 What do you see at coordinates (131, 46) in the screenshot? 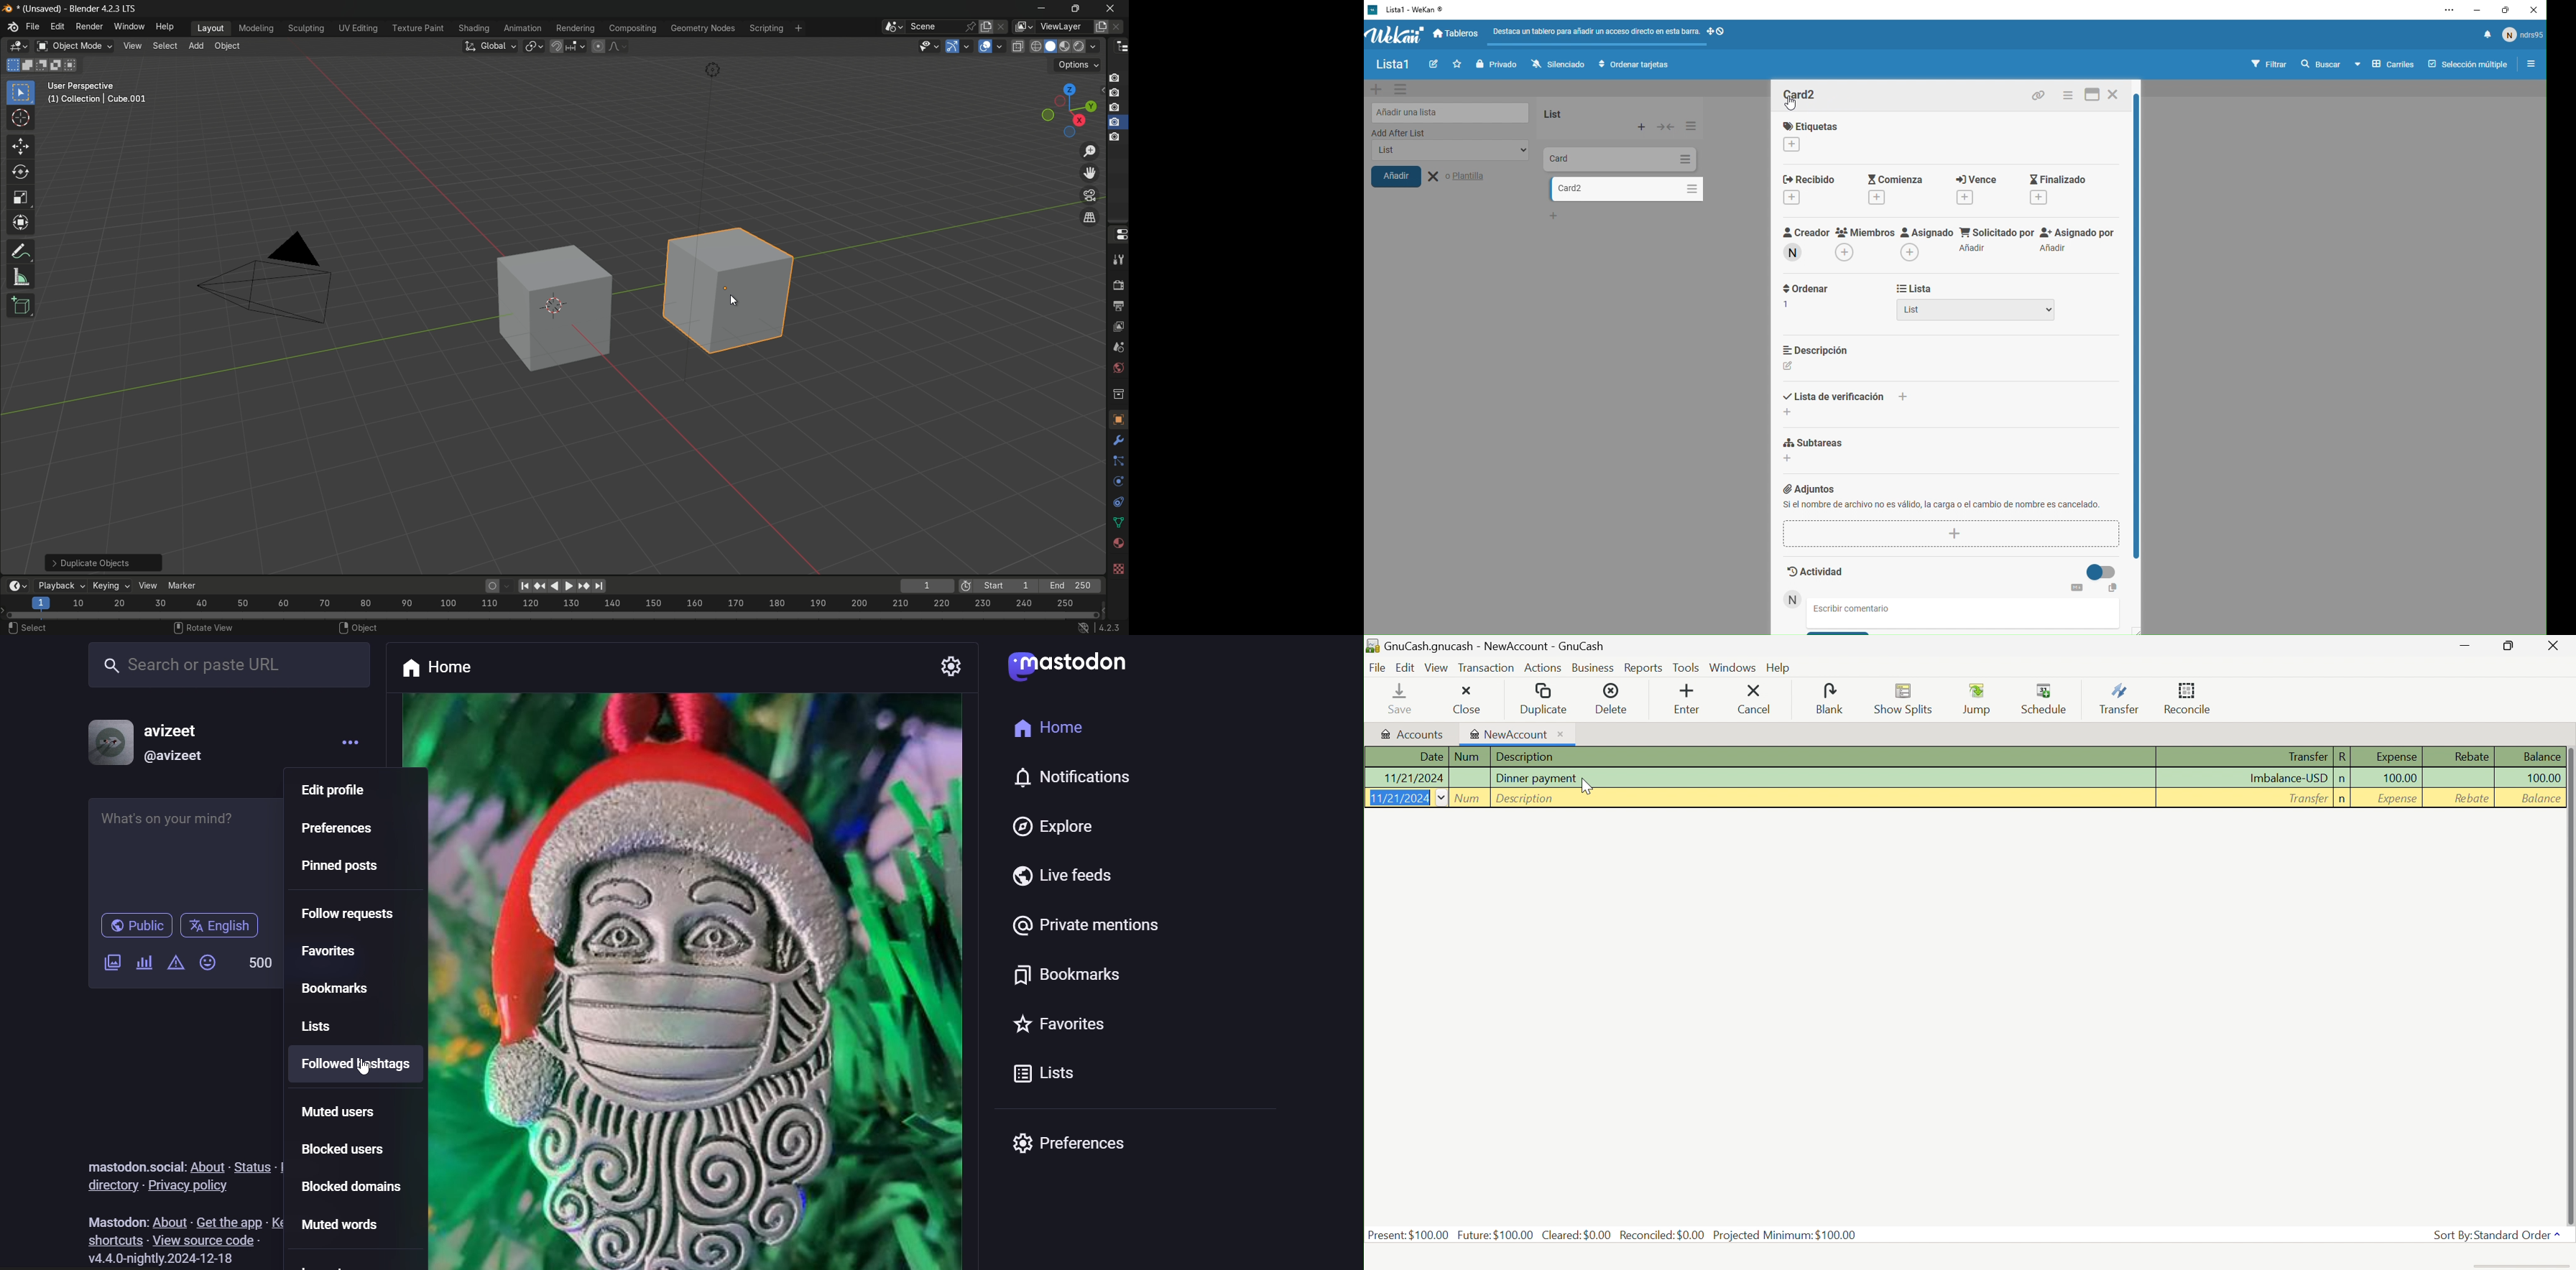
I see `view tab` at bounding box center [131, 46].